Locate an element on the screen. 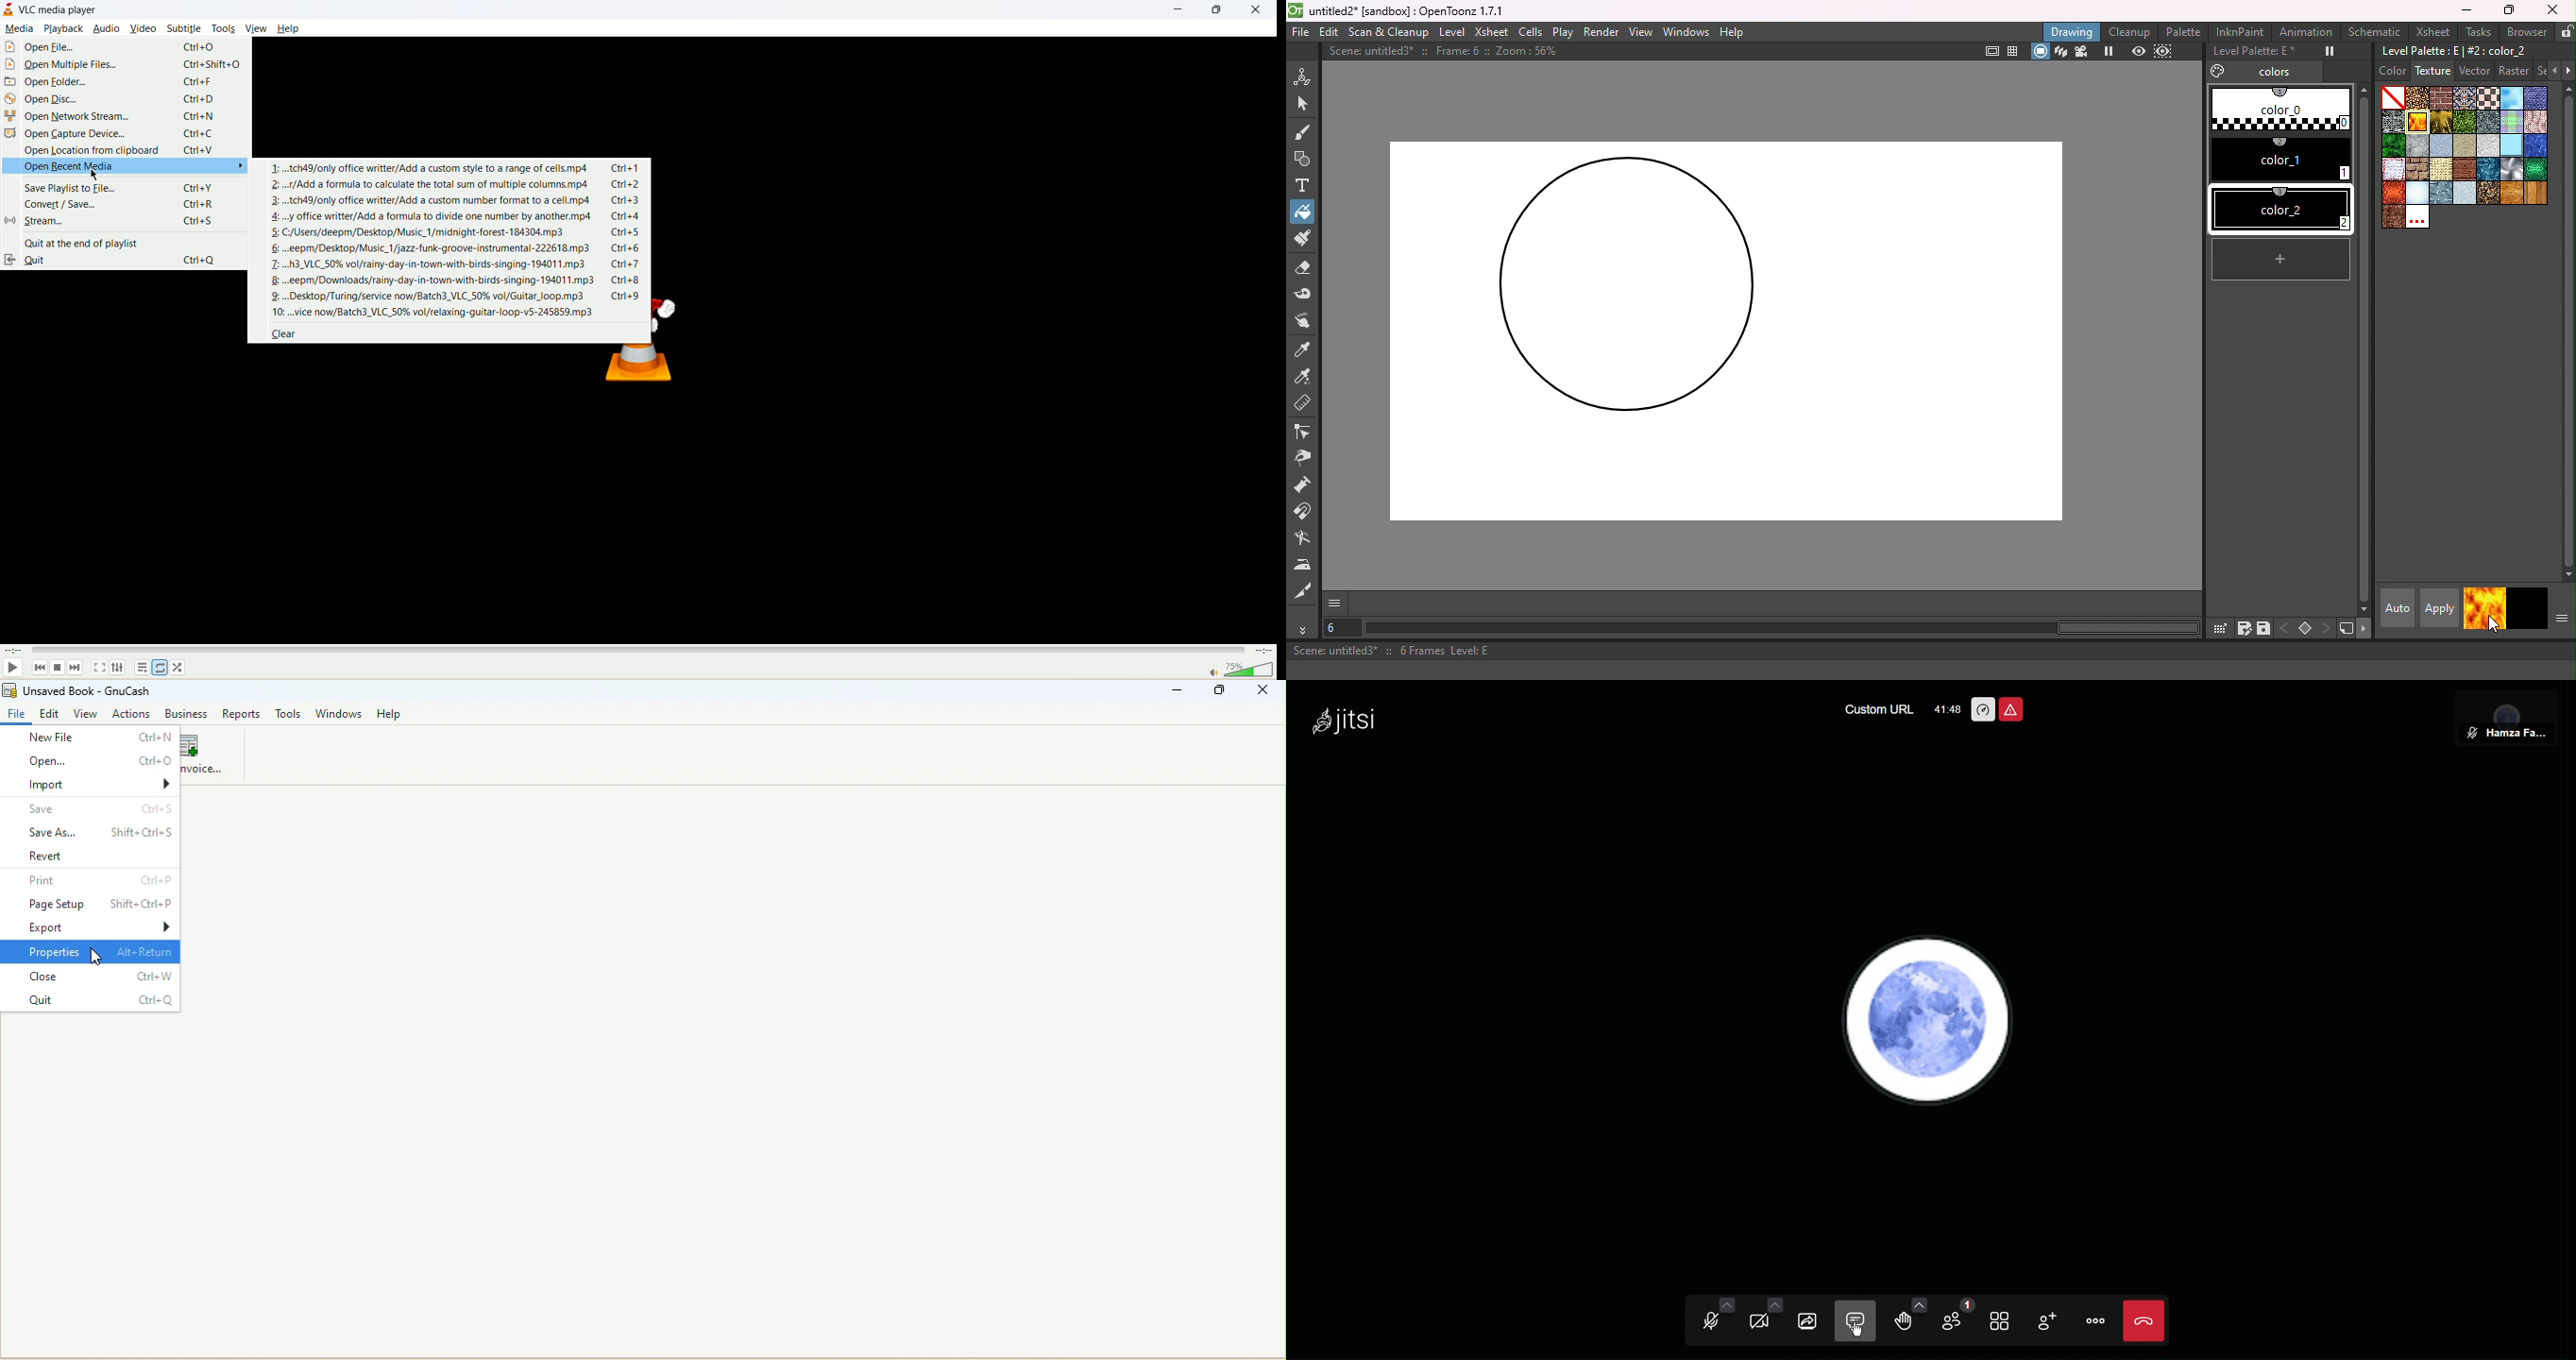  edit is located at coordinates (51, 715).